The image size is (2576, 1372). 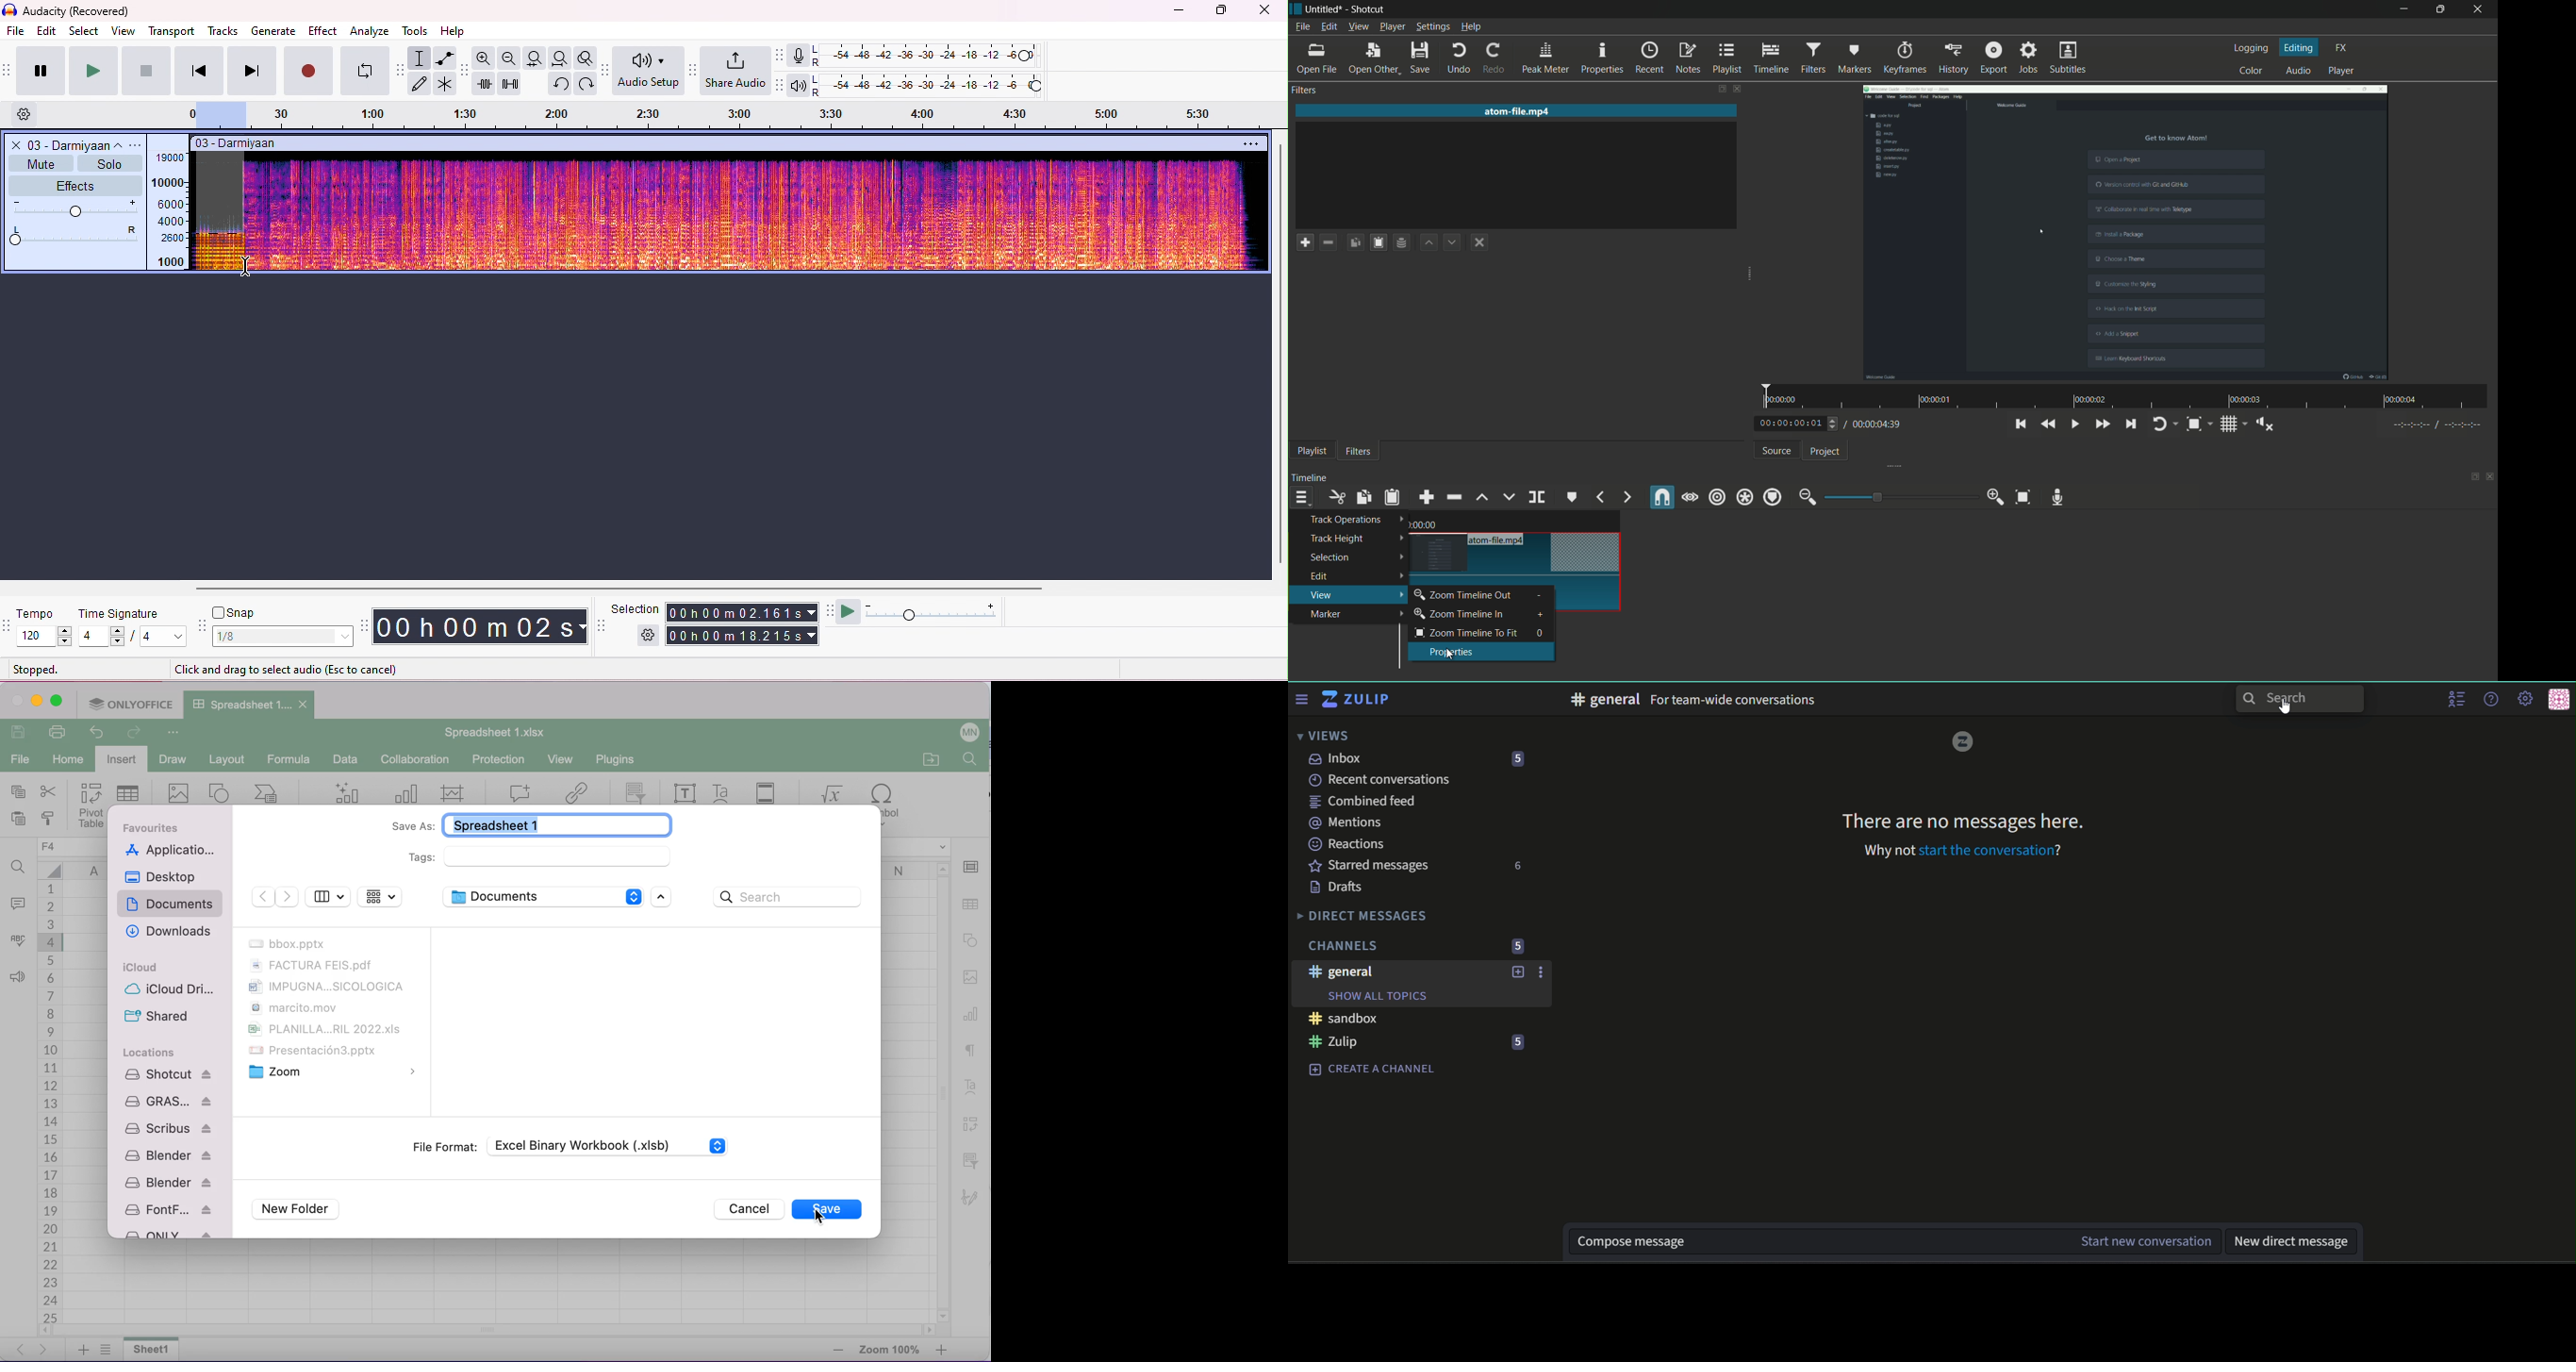 What do you see at coordinates (1727, 58) in the screenshot?
I see `playlist` at bounding box center [1727, 58].